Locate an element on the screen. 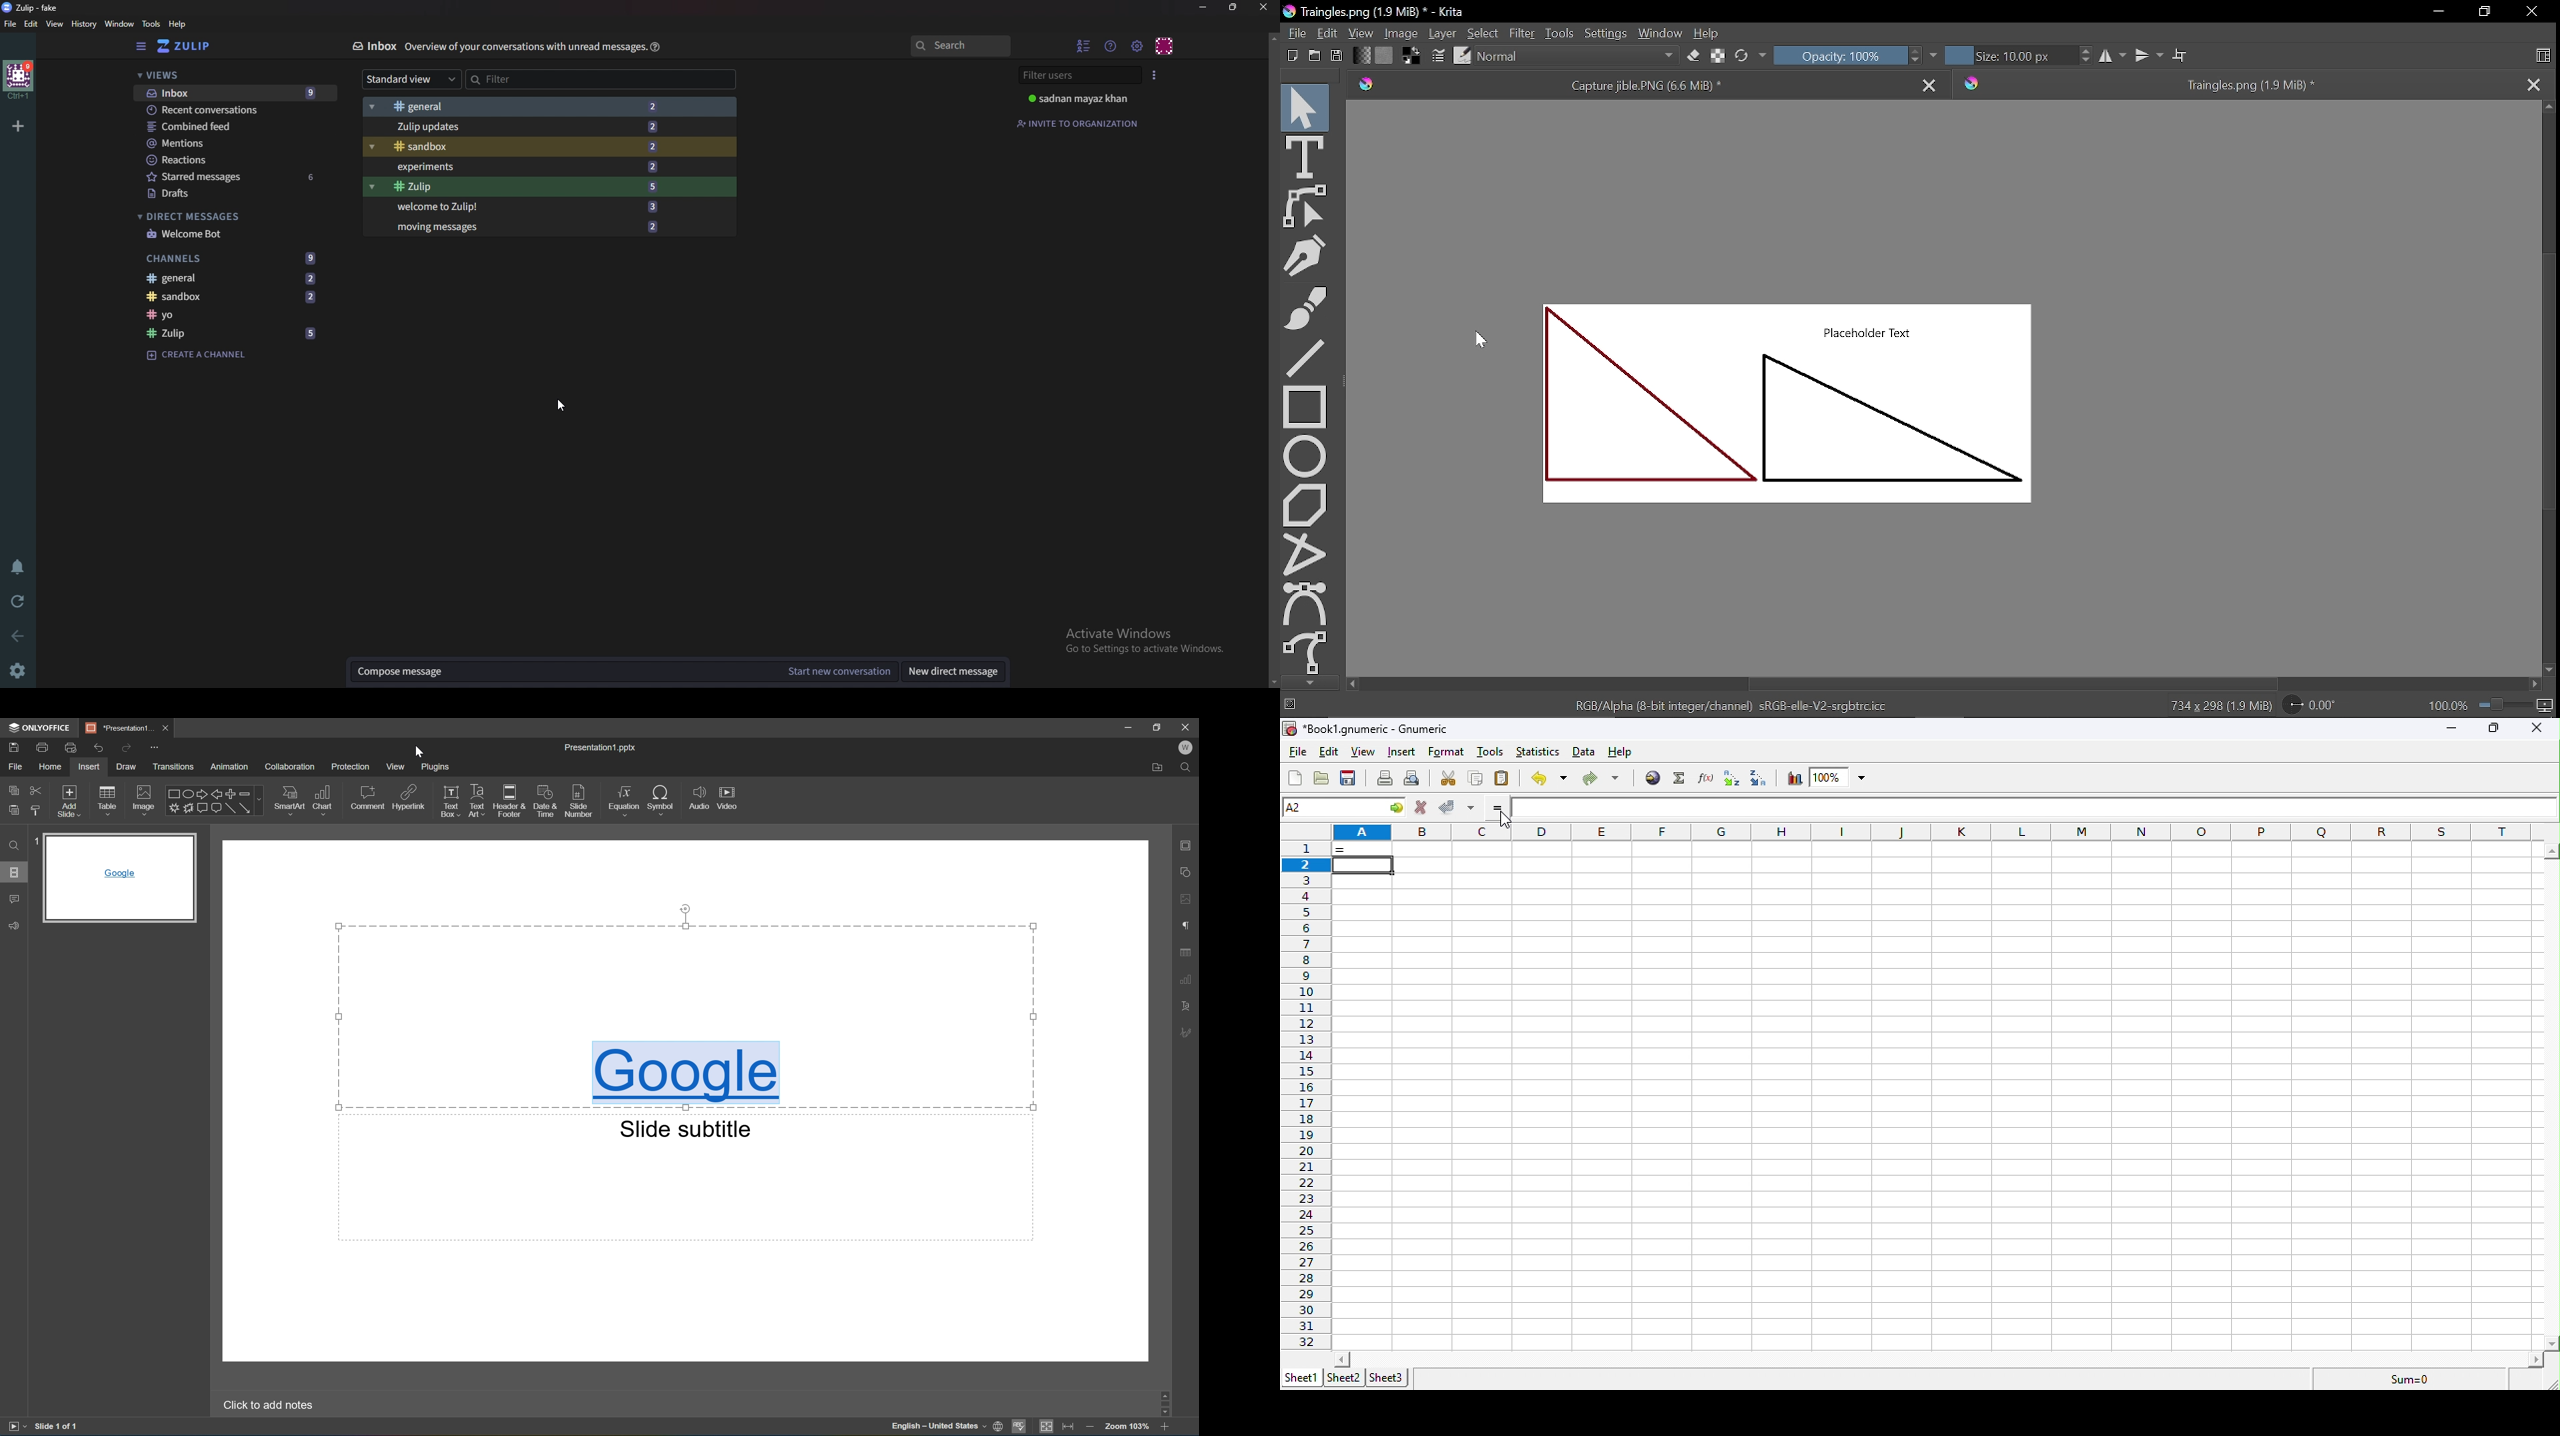  Table settings is located at coordinates (1187, 952).